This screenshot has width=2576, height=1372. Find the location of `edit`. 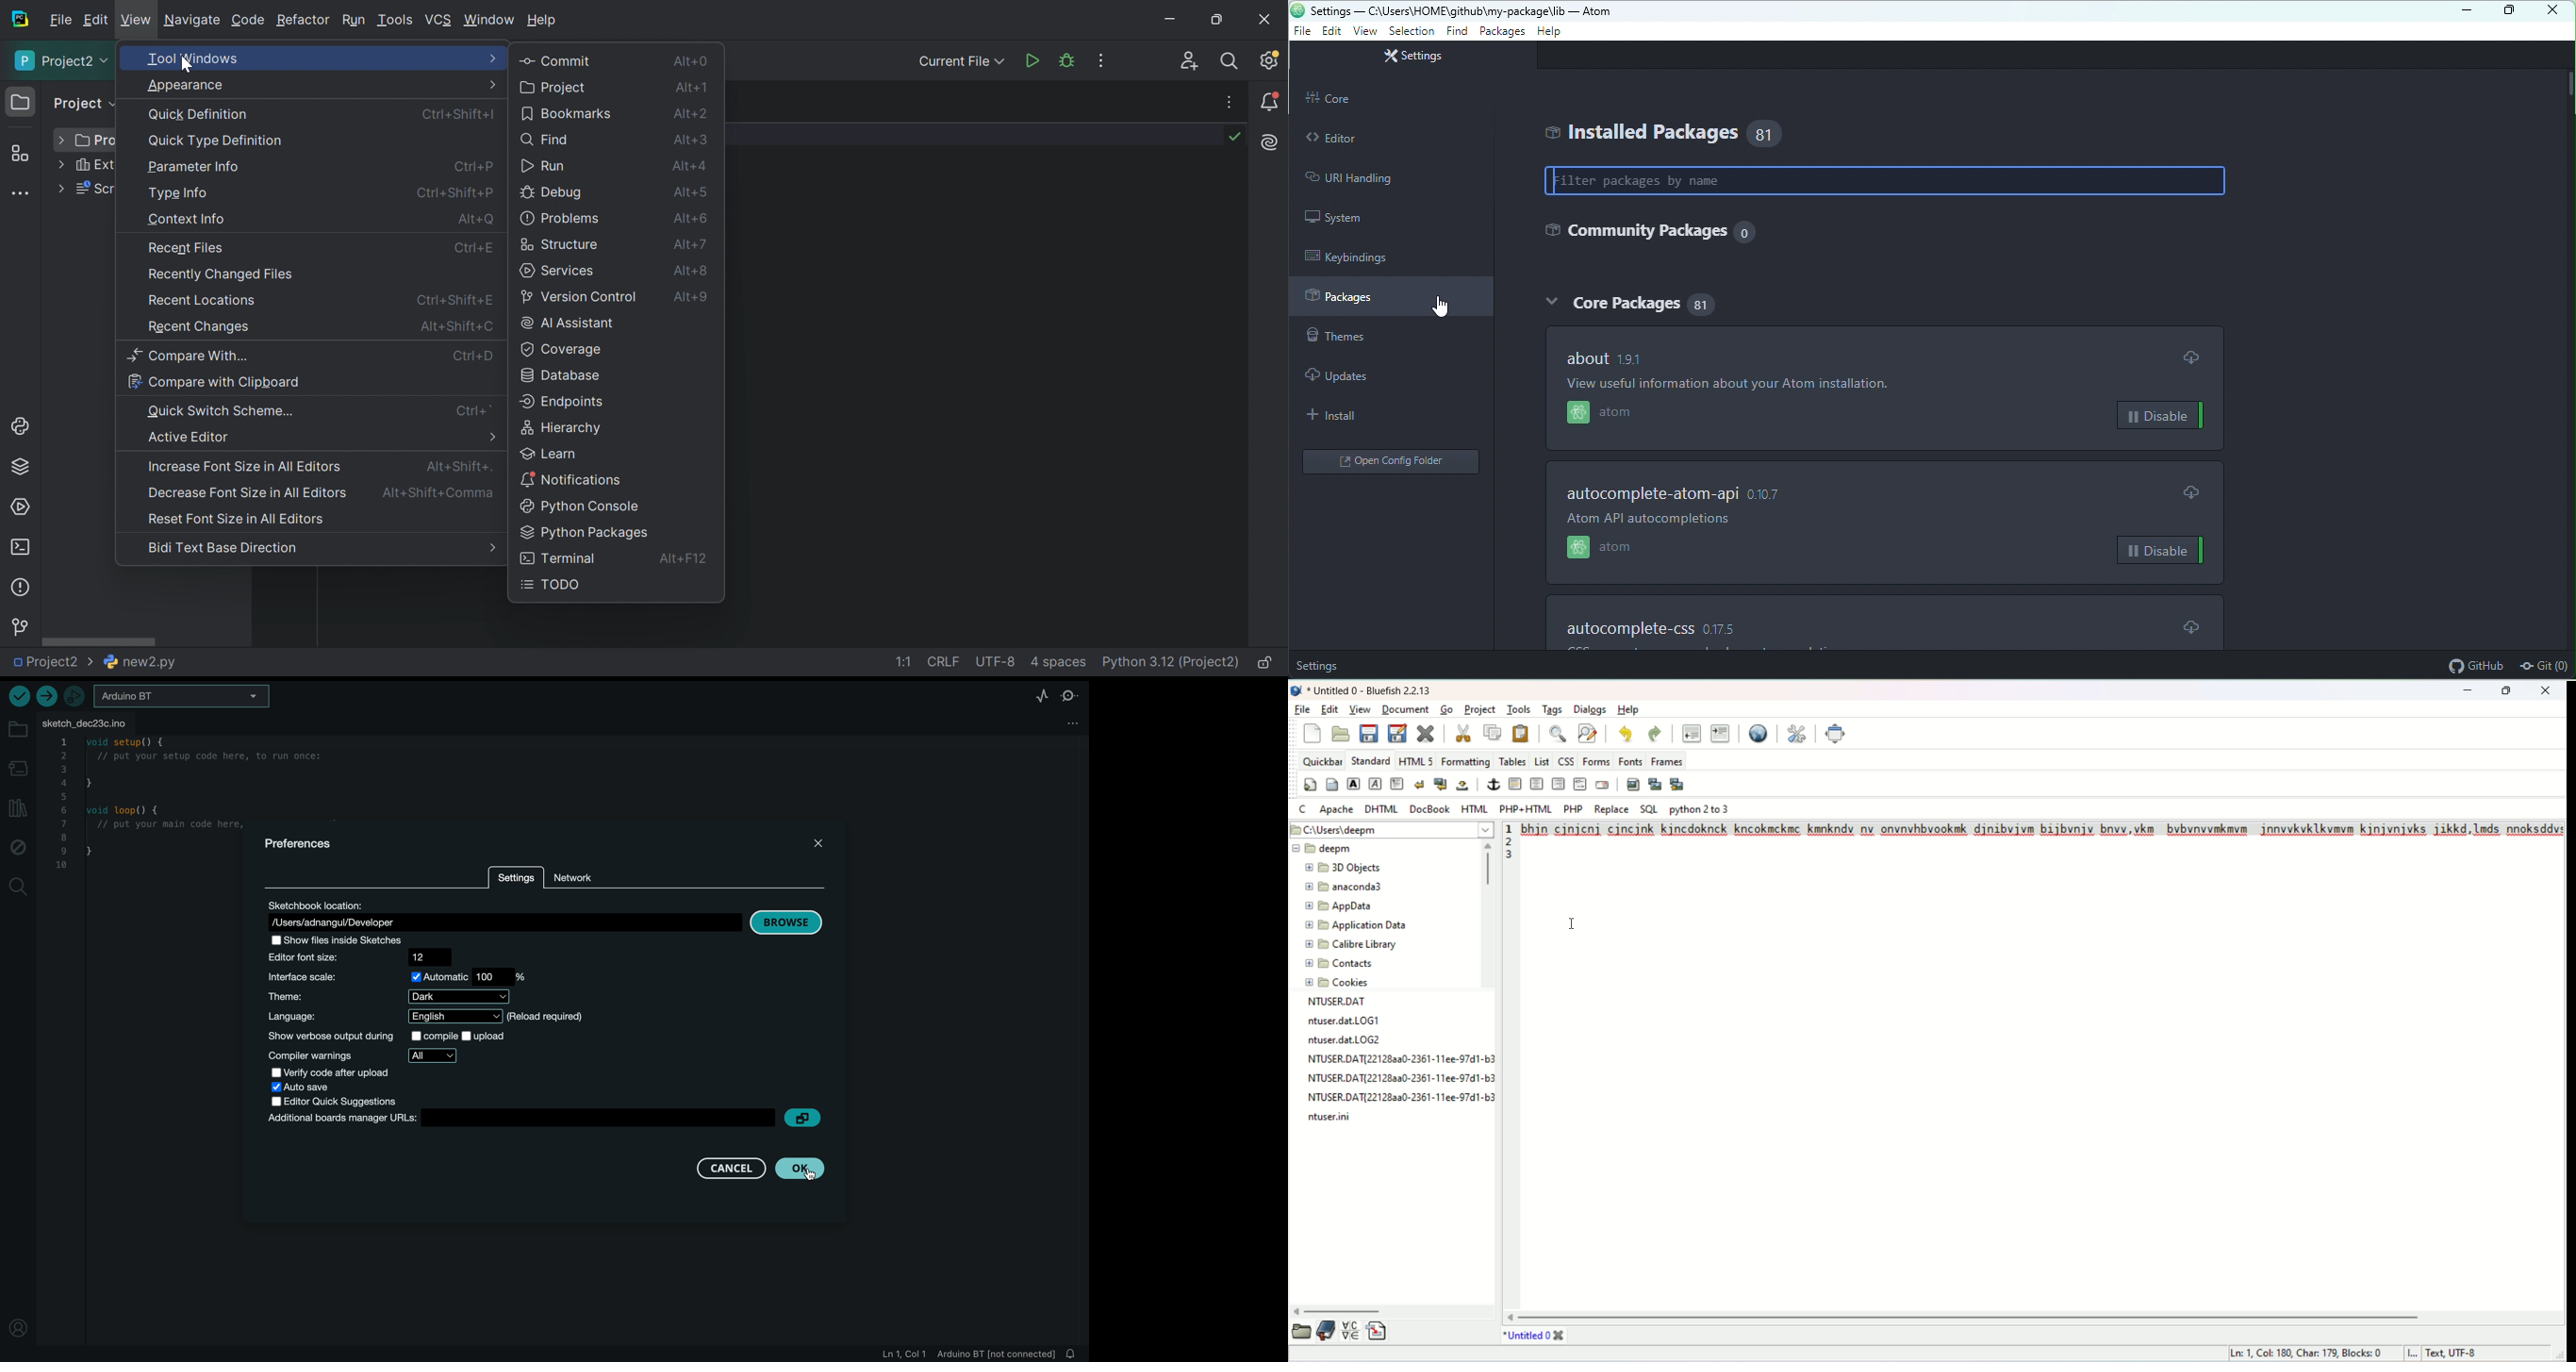

edit is located at coordinates (1327, 709).